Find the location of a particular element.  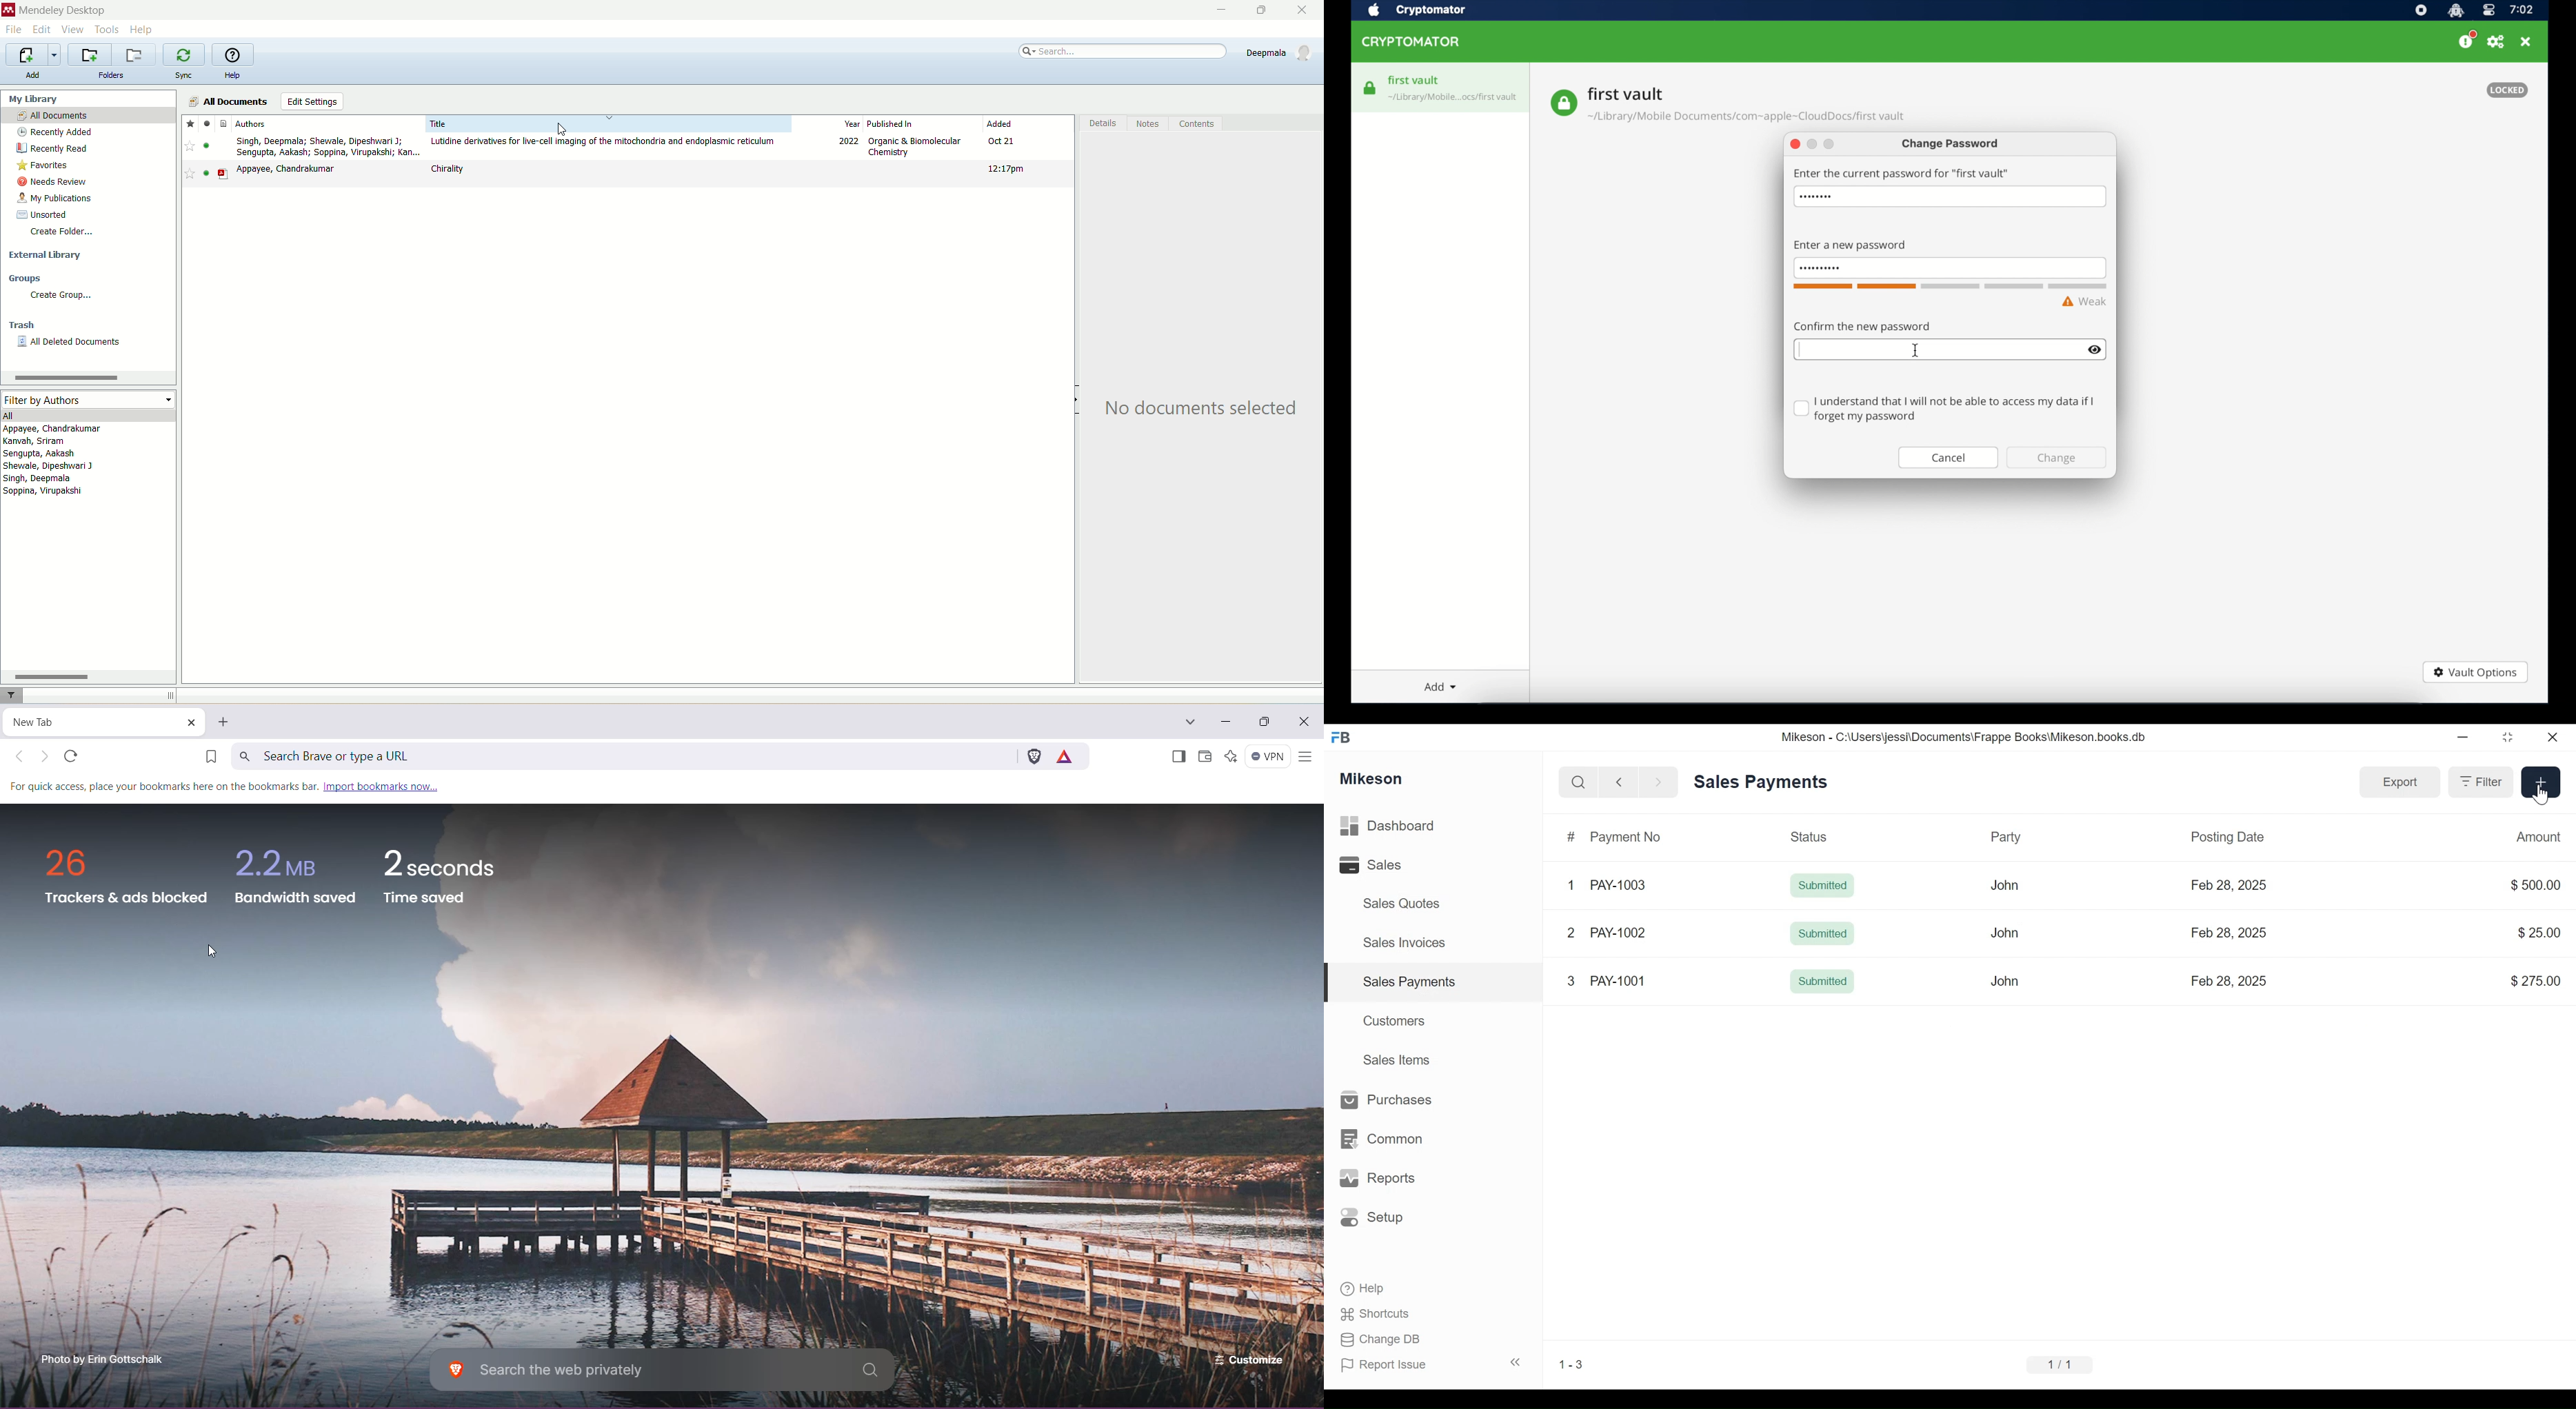

Reports is located at coordinates (1380, 1179).